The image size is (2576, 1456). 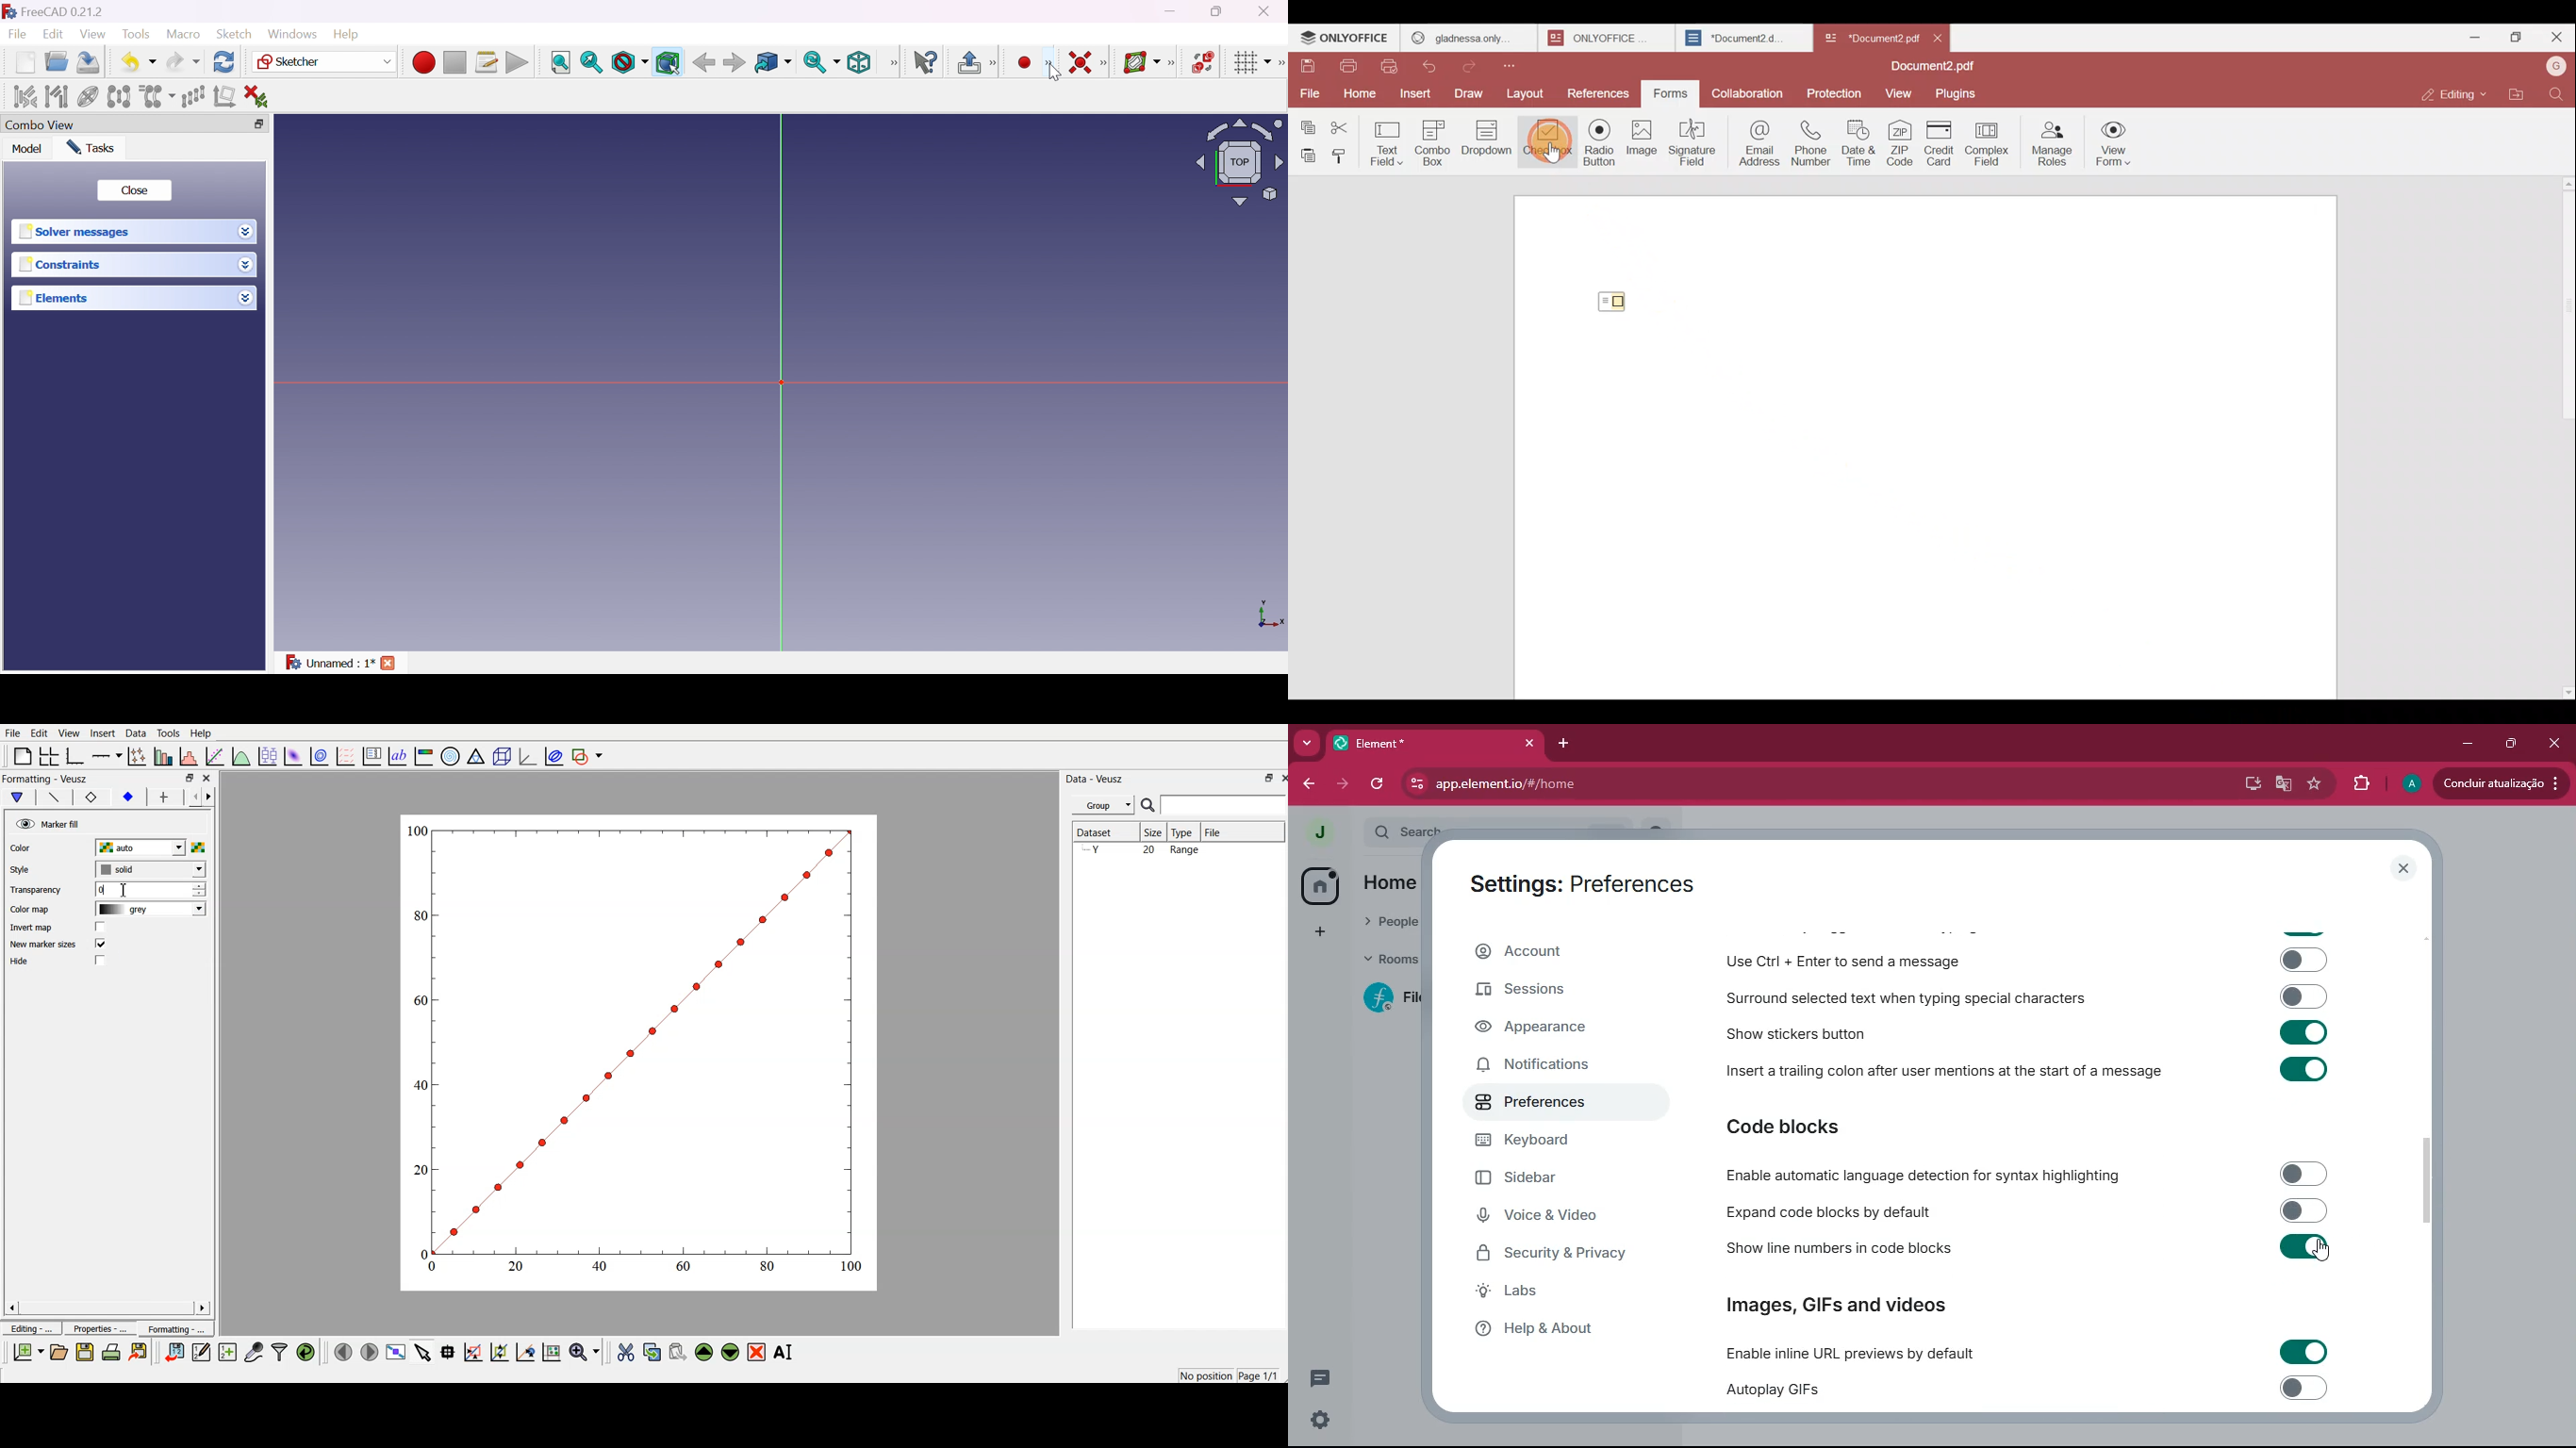 I want to click on Data, so click(x=136, y=733).